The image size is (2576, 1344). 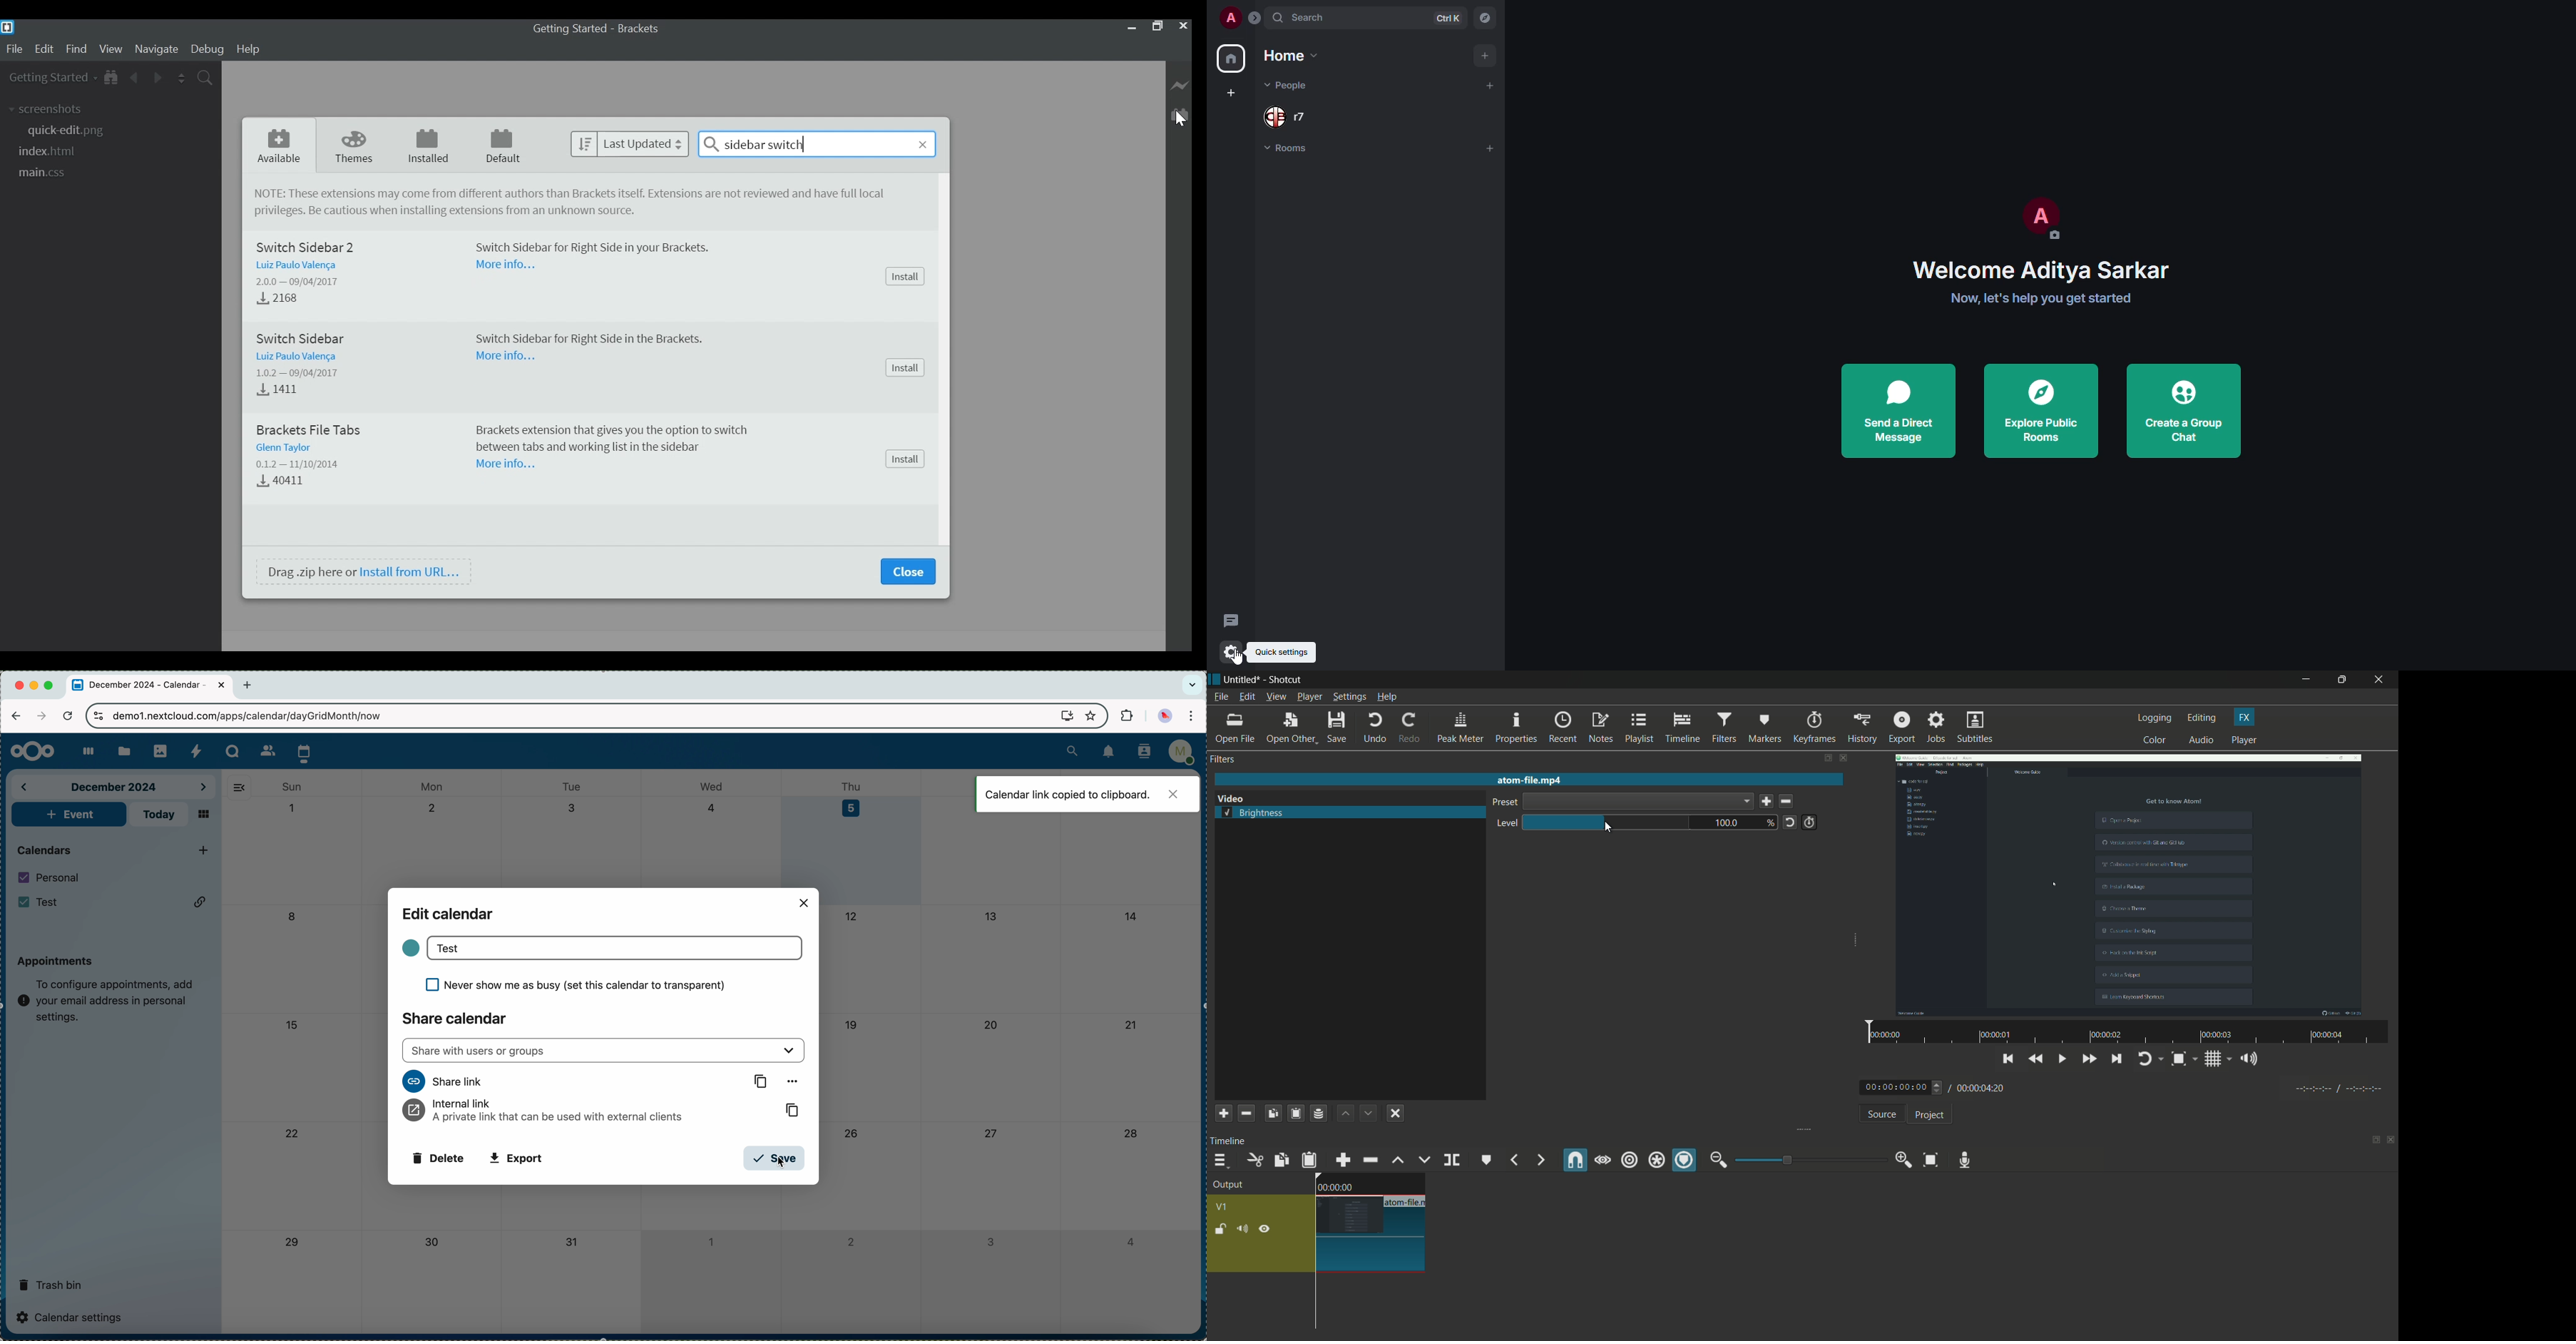 What do you see at coordinates (2041, 267) in the screenshot?
I see `welcome` at bounding box center [2041, 267].